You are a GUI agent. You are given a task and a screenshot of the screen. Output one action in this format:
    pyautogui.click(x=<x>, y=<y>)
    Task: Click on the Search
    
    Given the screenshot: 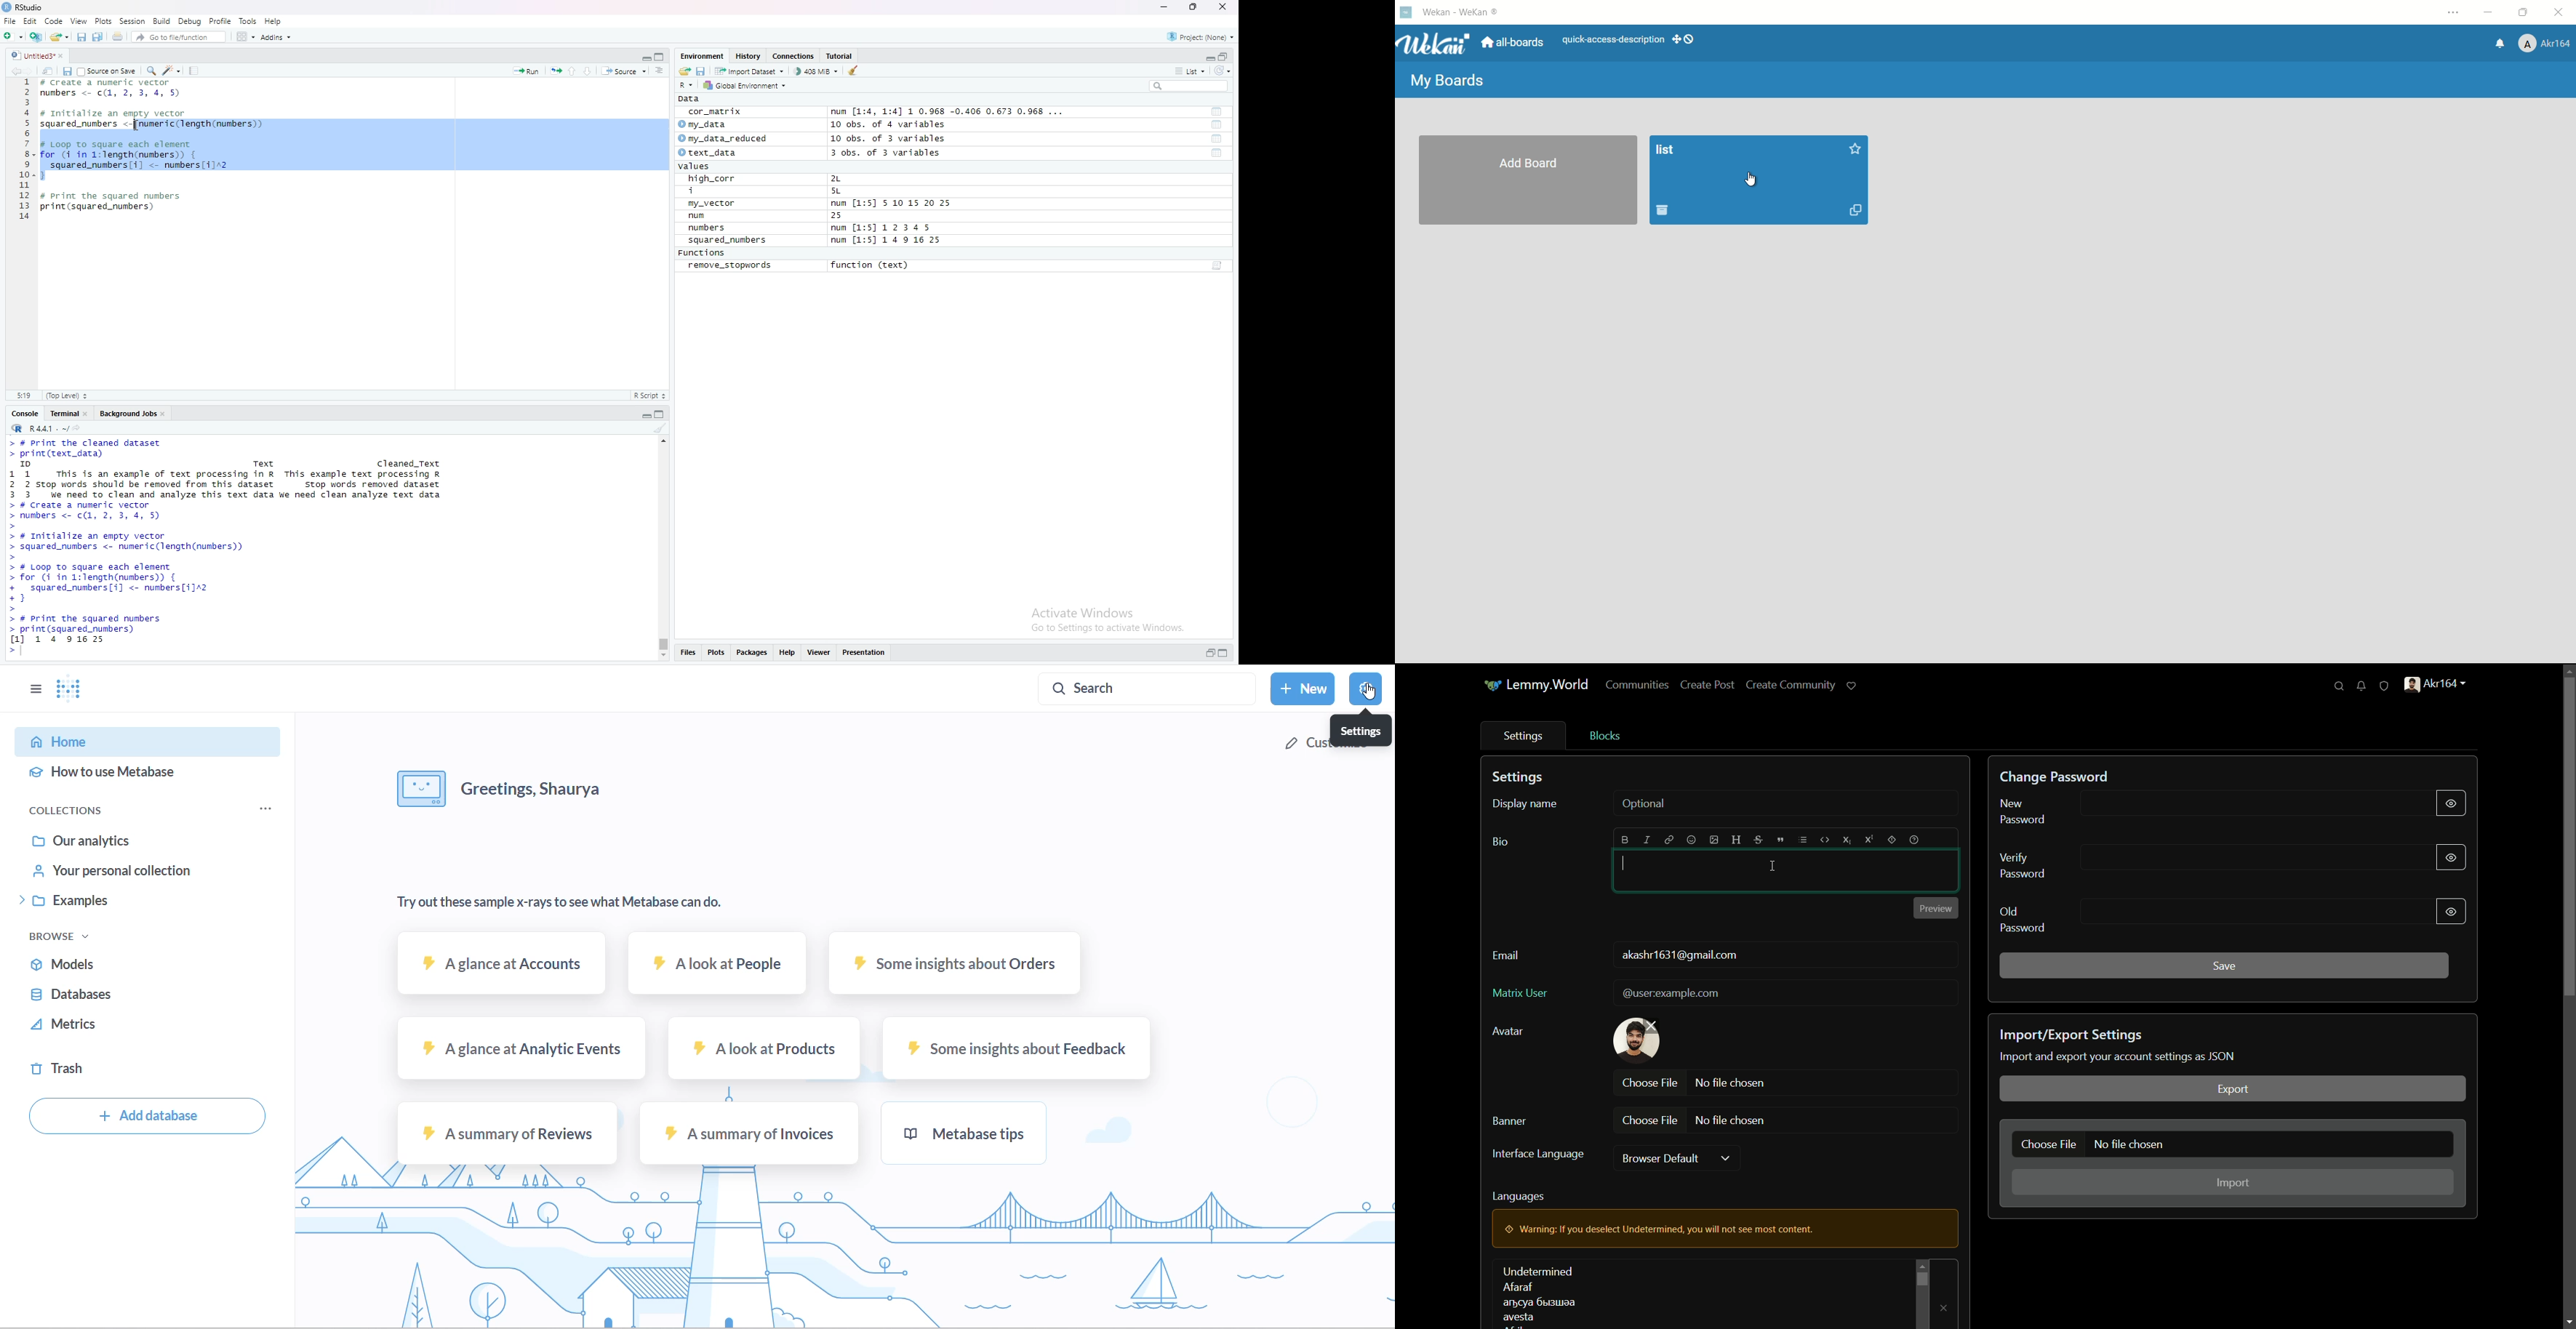 What is the action you would take?
    pyautogui.click(x=1189, y=86)
    